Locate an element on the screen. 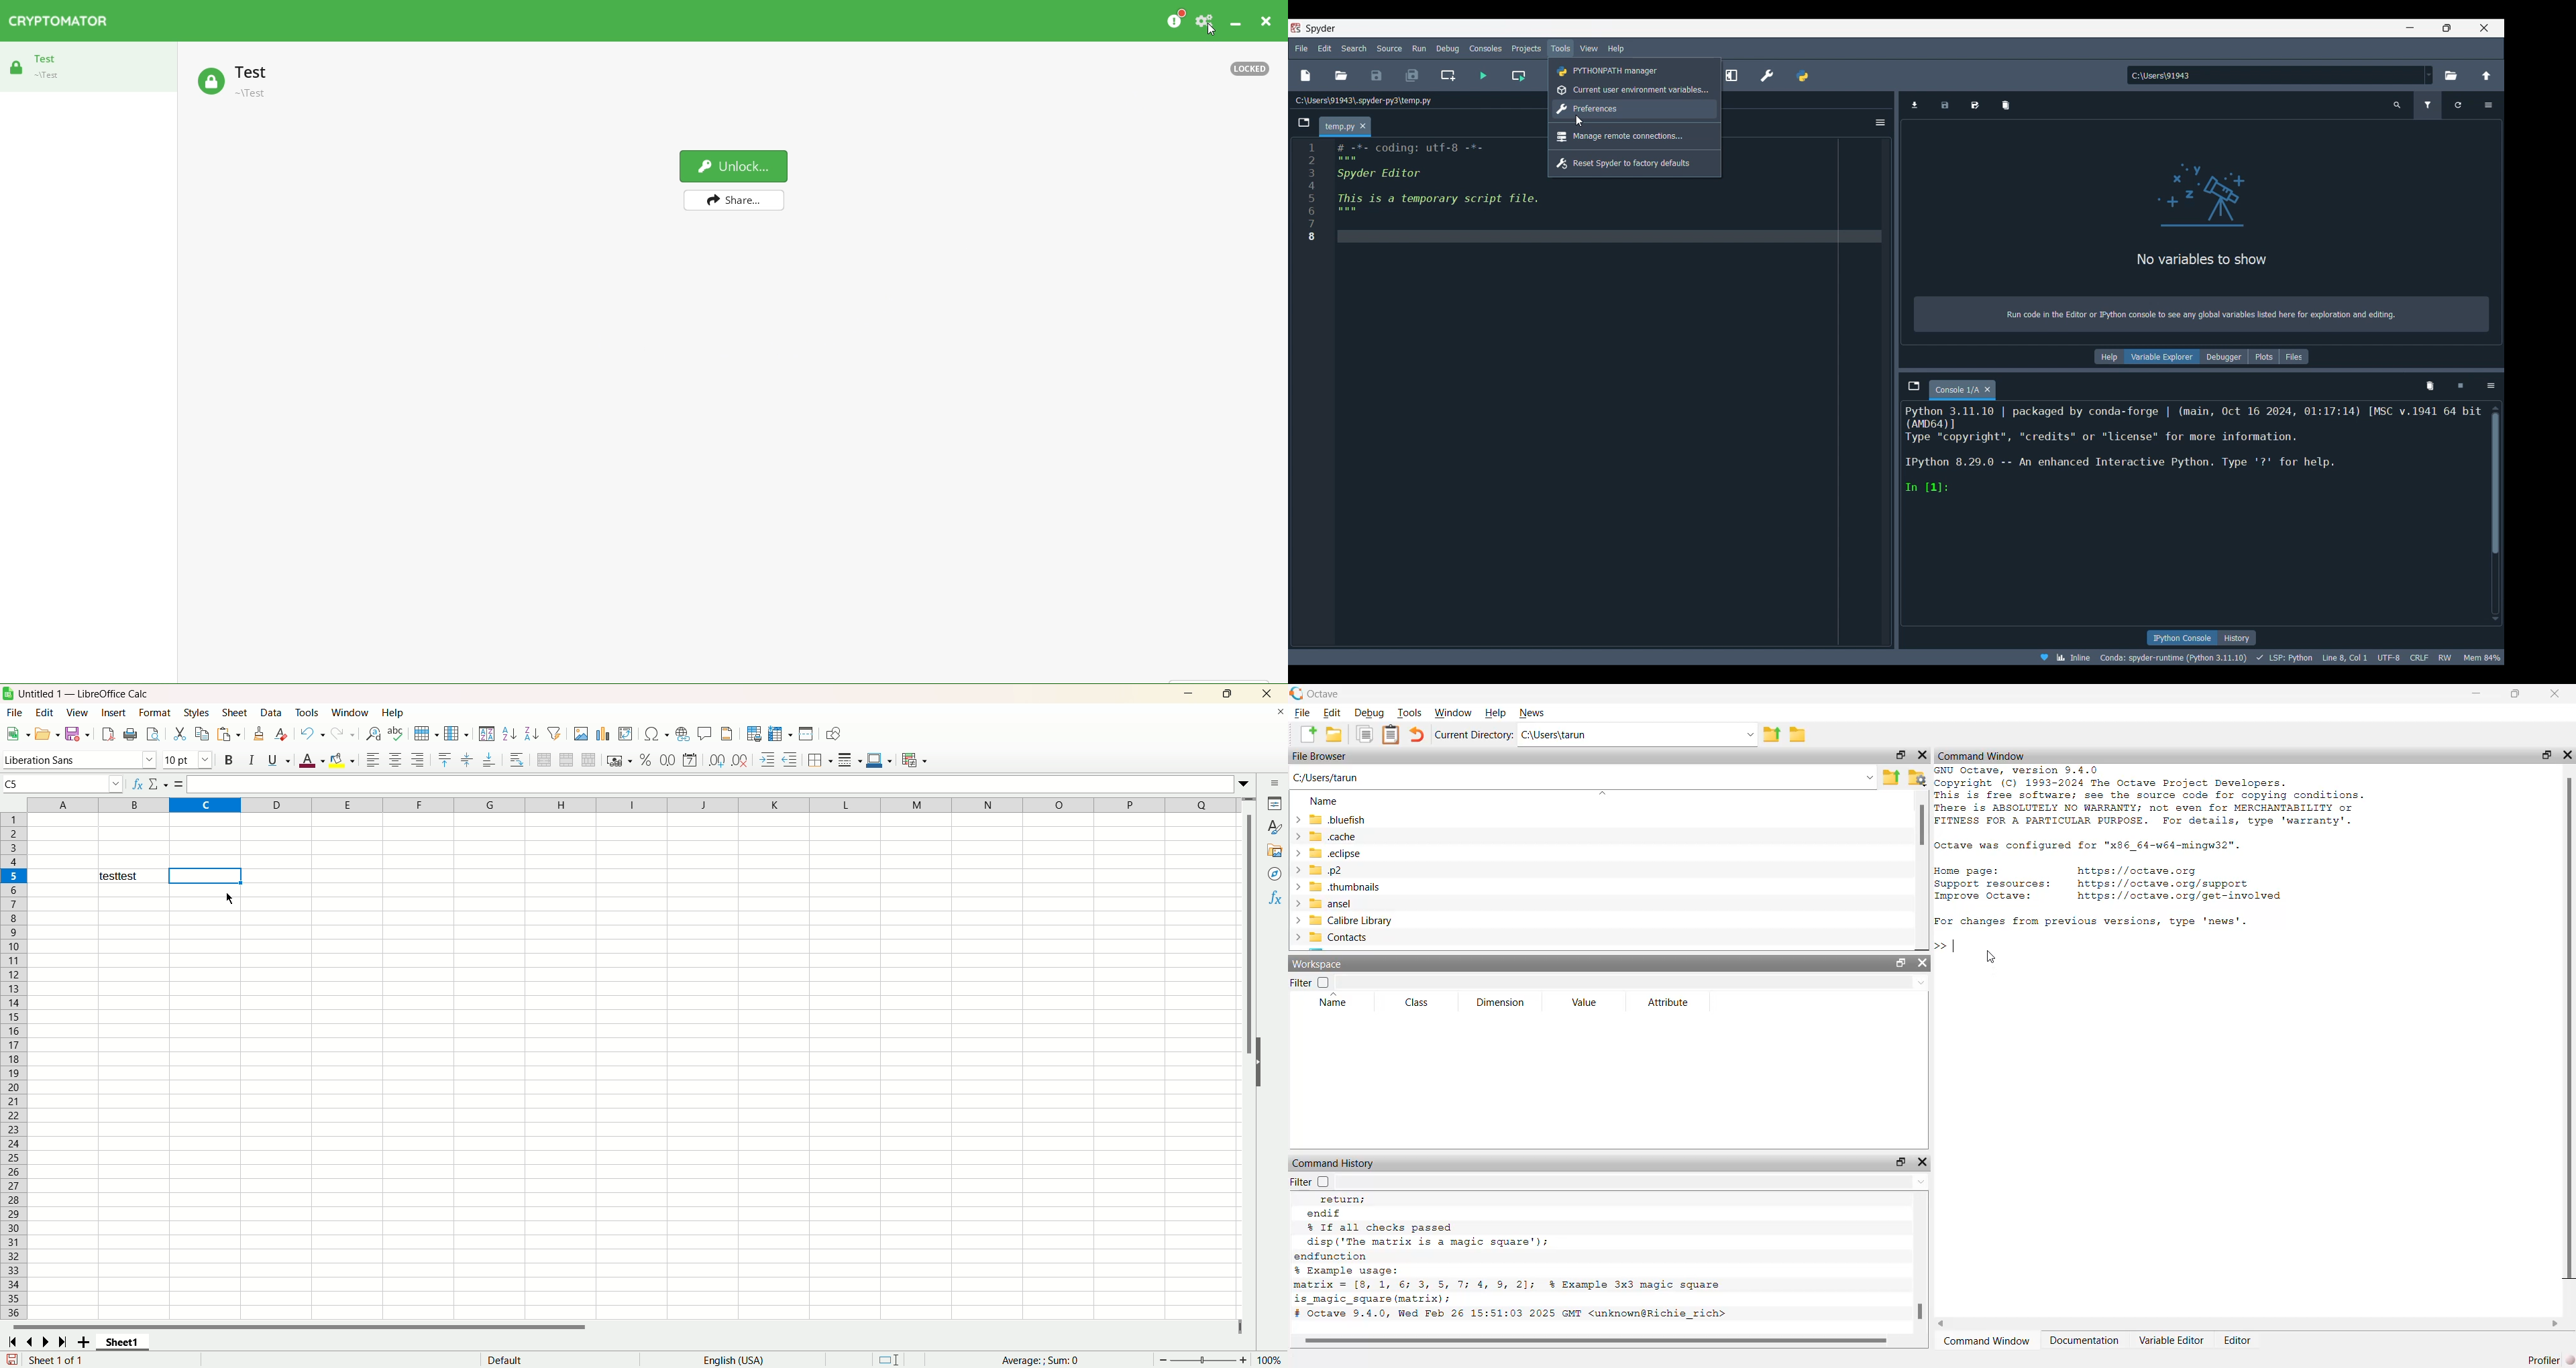  undo is located at coordinates (311, 734).